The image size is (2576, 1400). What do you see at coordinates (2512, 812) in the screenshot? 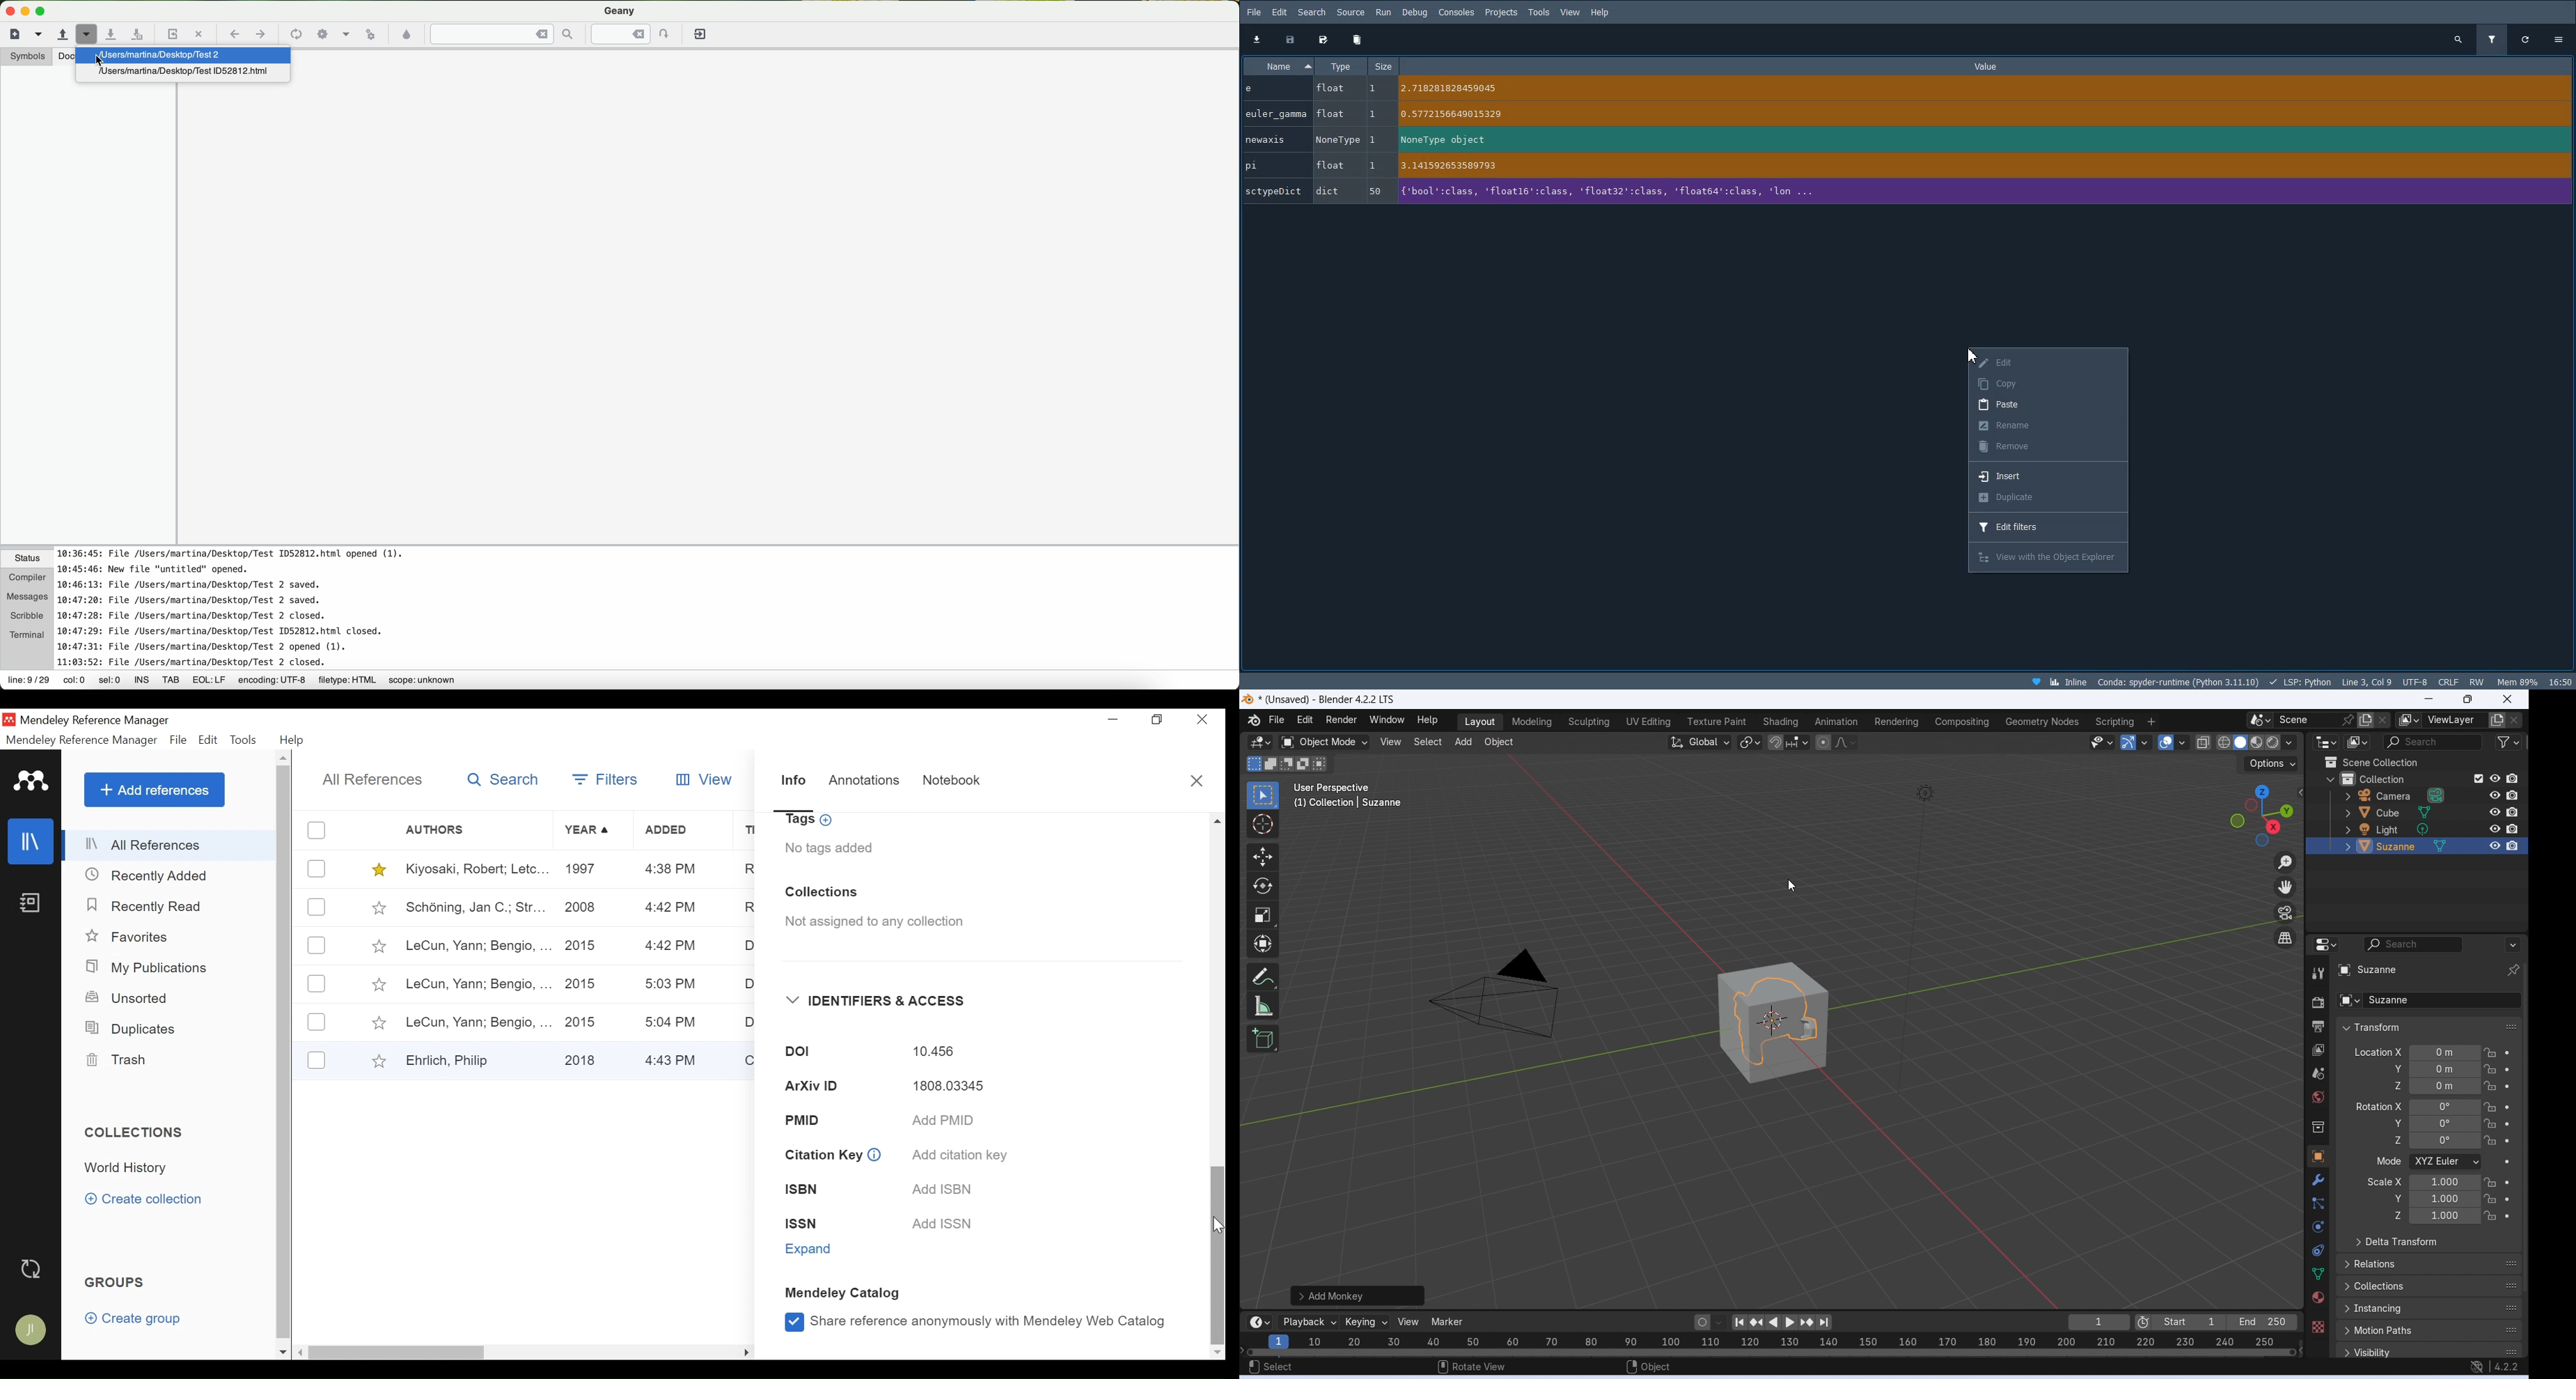
I see `disable in renders` at bounding box center [2512, 812].